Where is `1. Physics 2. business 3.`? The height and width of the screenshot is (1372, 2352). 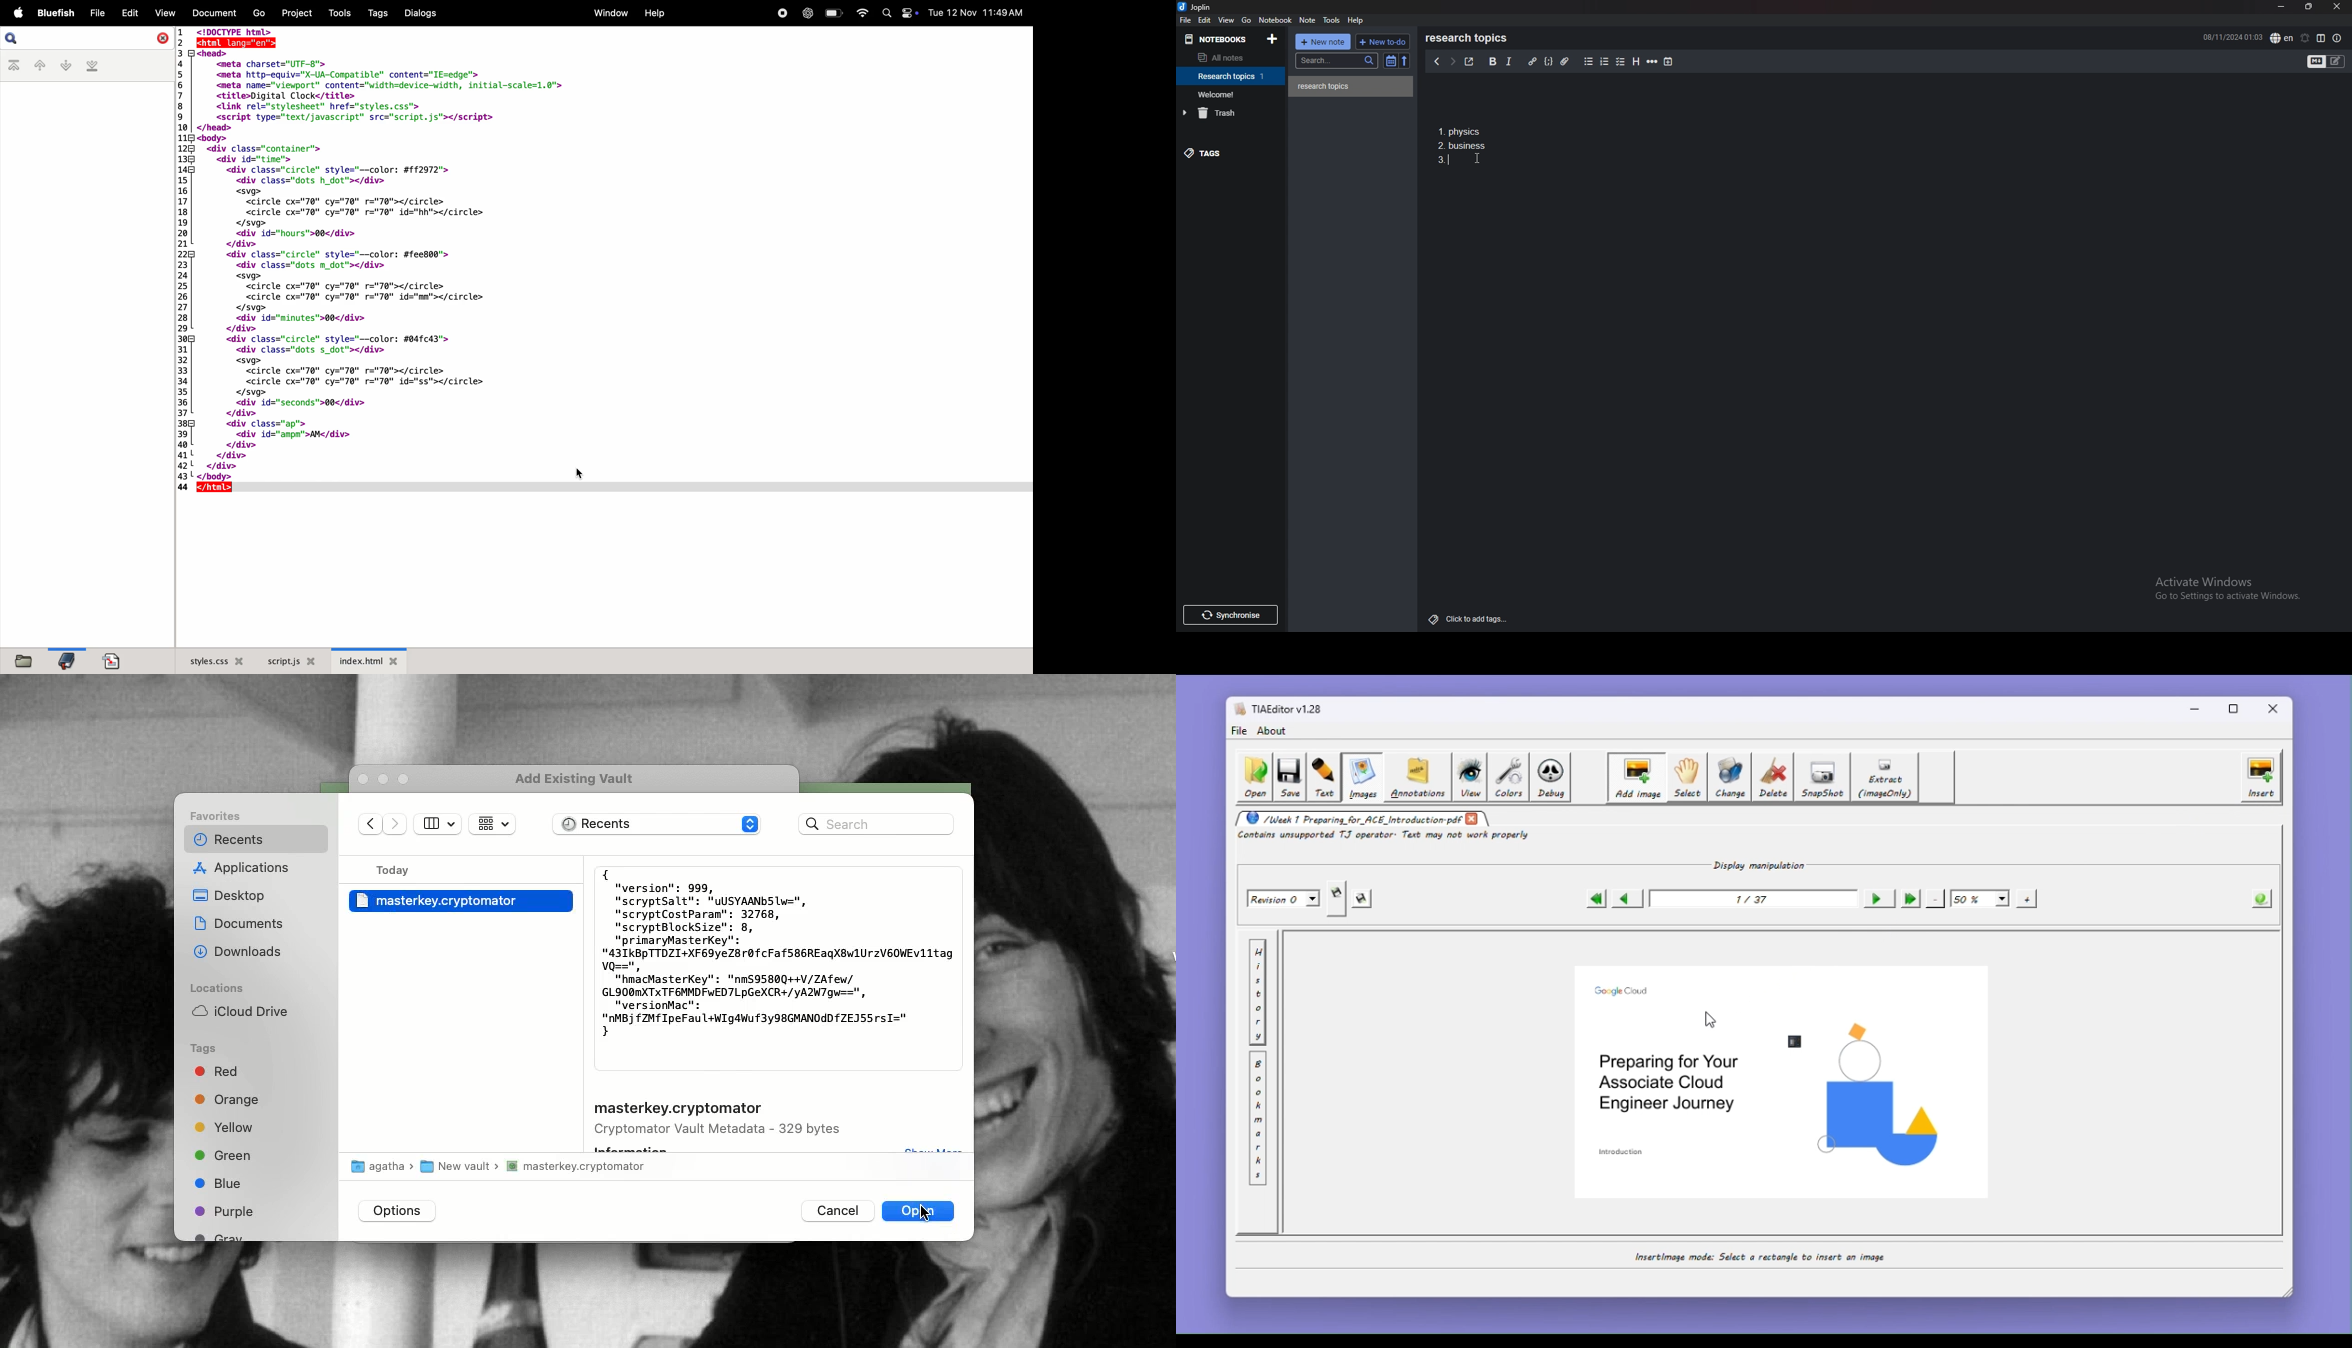
1. Physics 2. business 3. is located at coordinates (1469, 150).